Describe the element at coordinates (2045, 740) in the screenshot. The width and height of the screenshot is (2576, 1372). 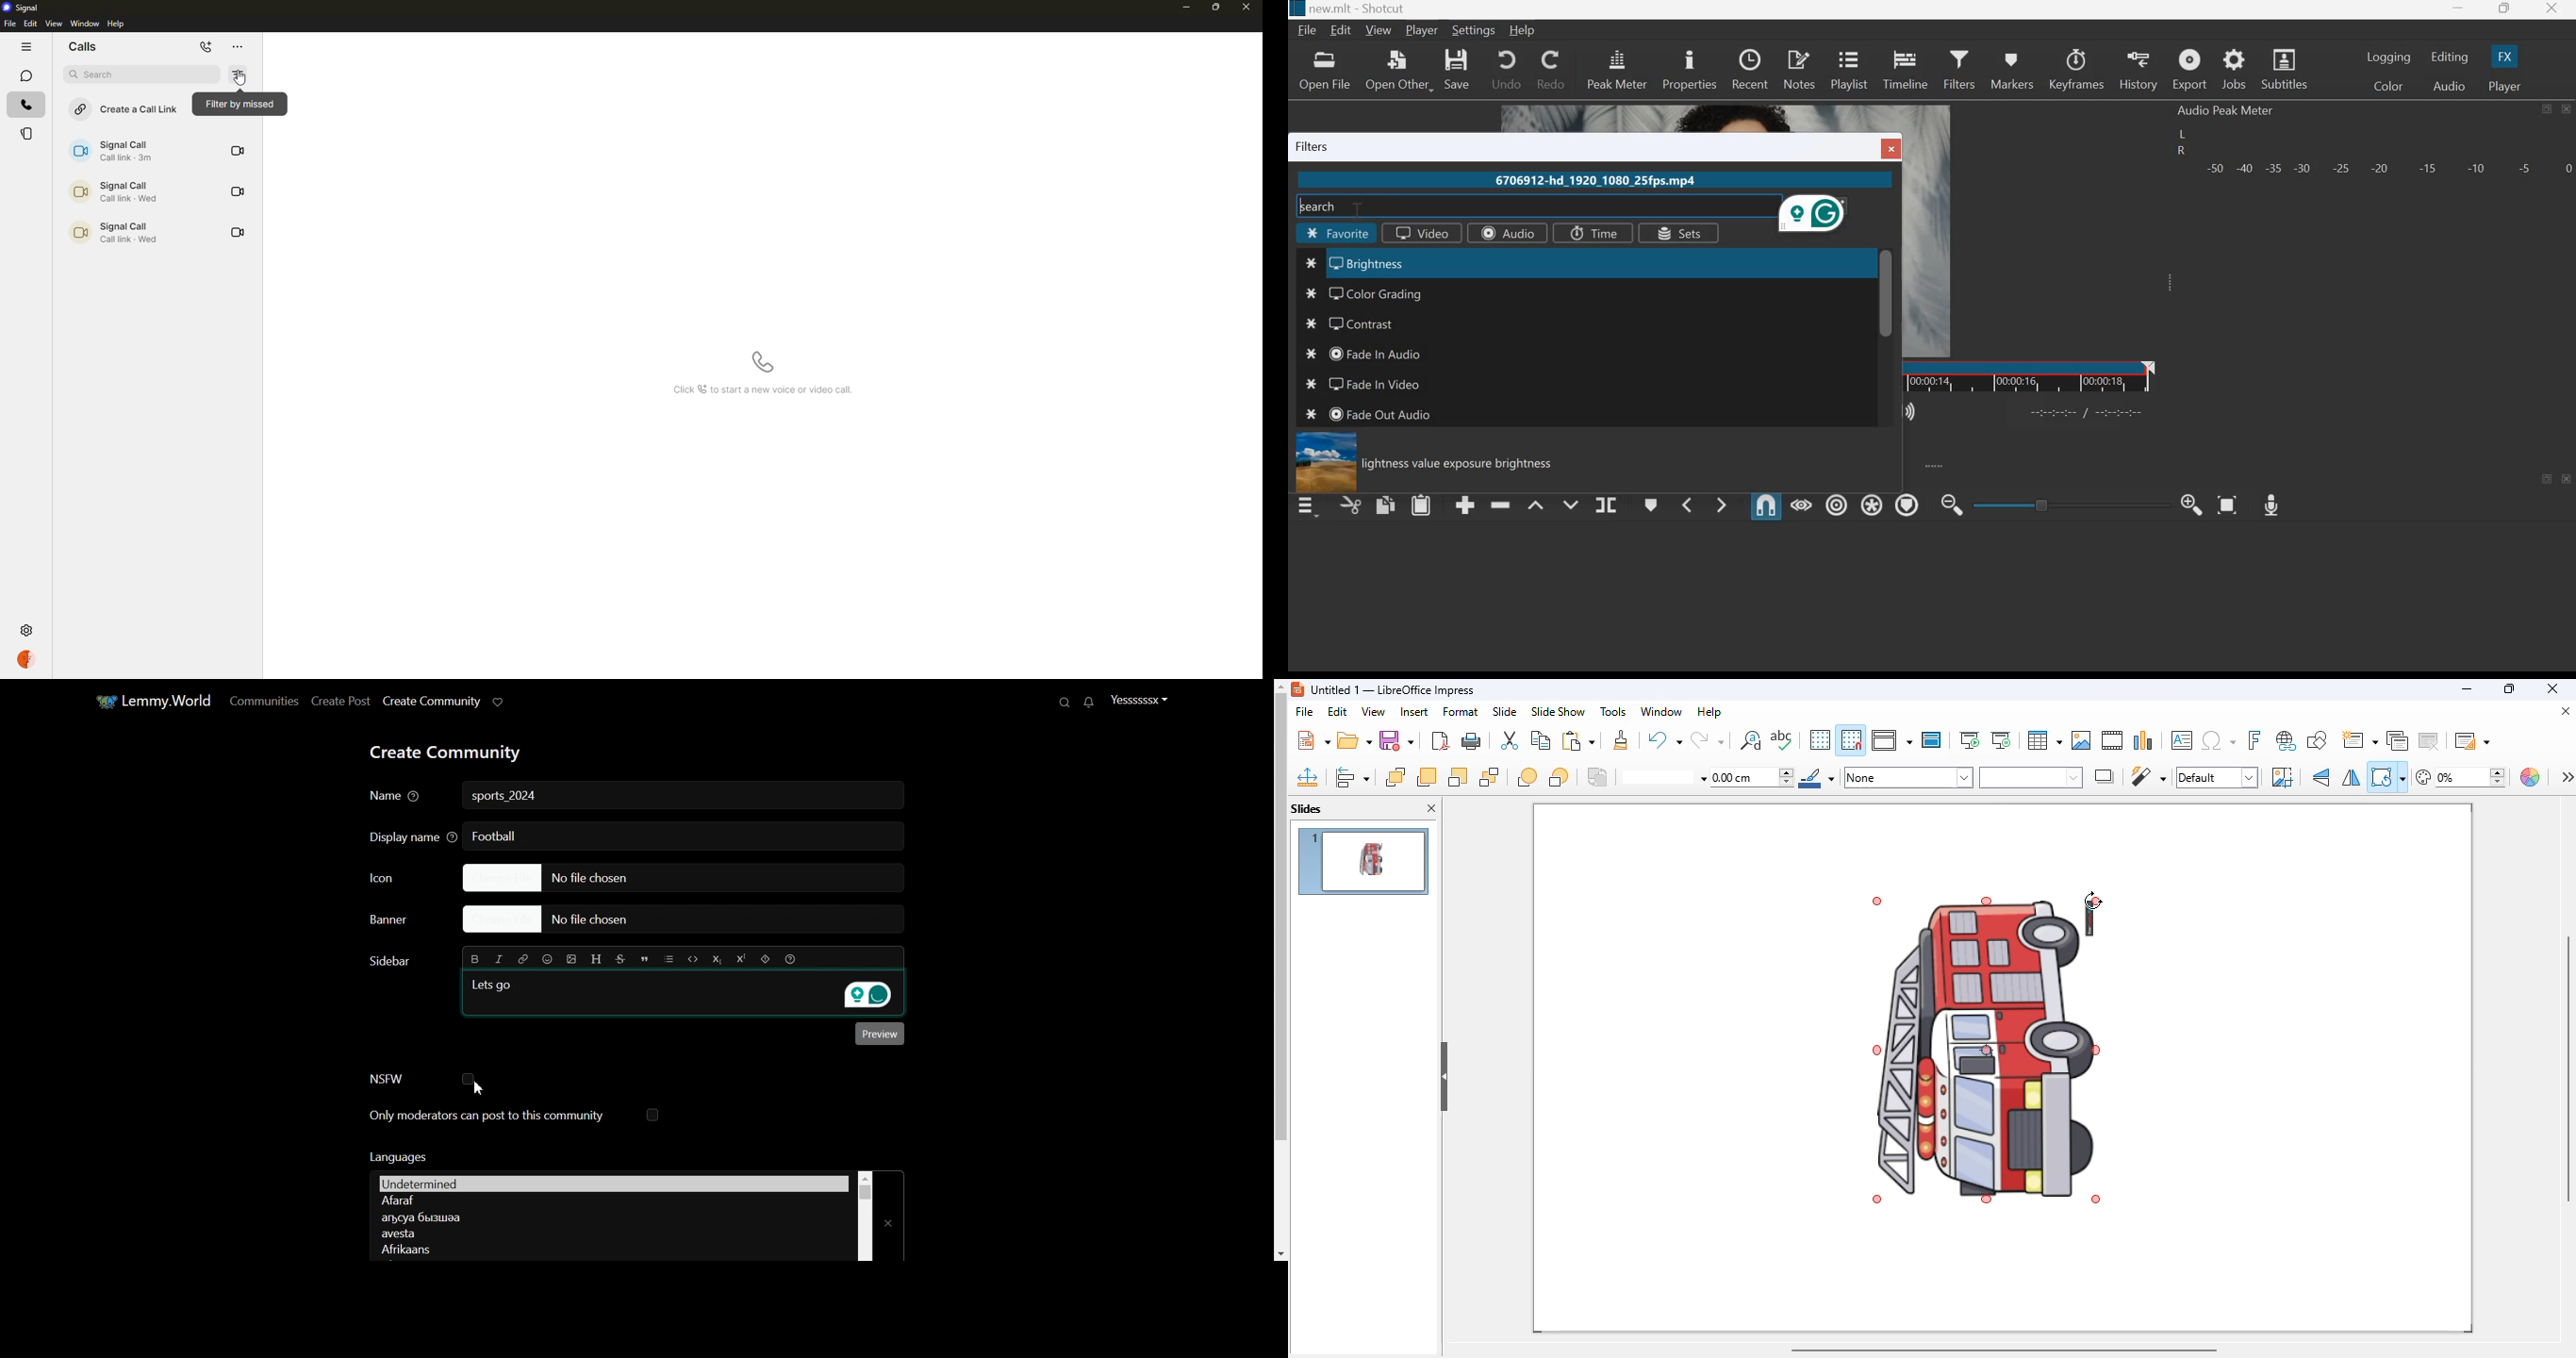
I see `table` at that location.